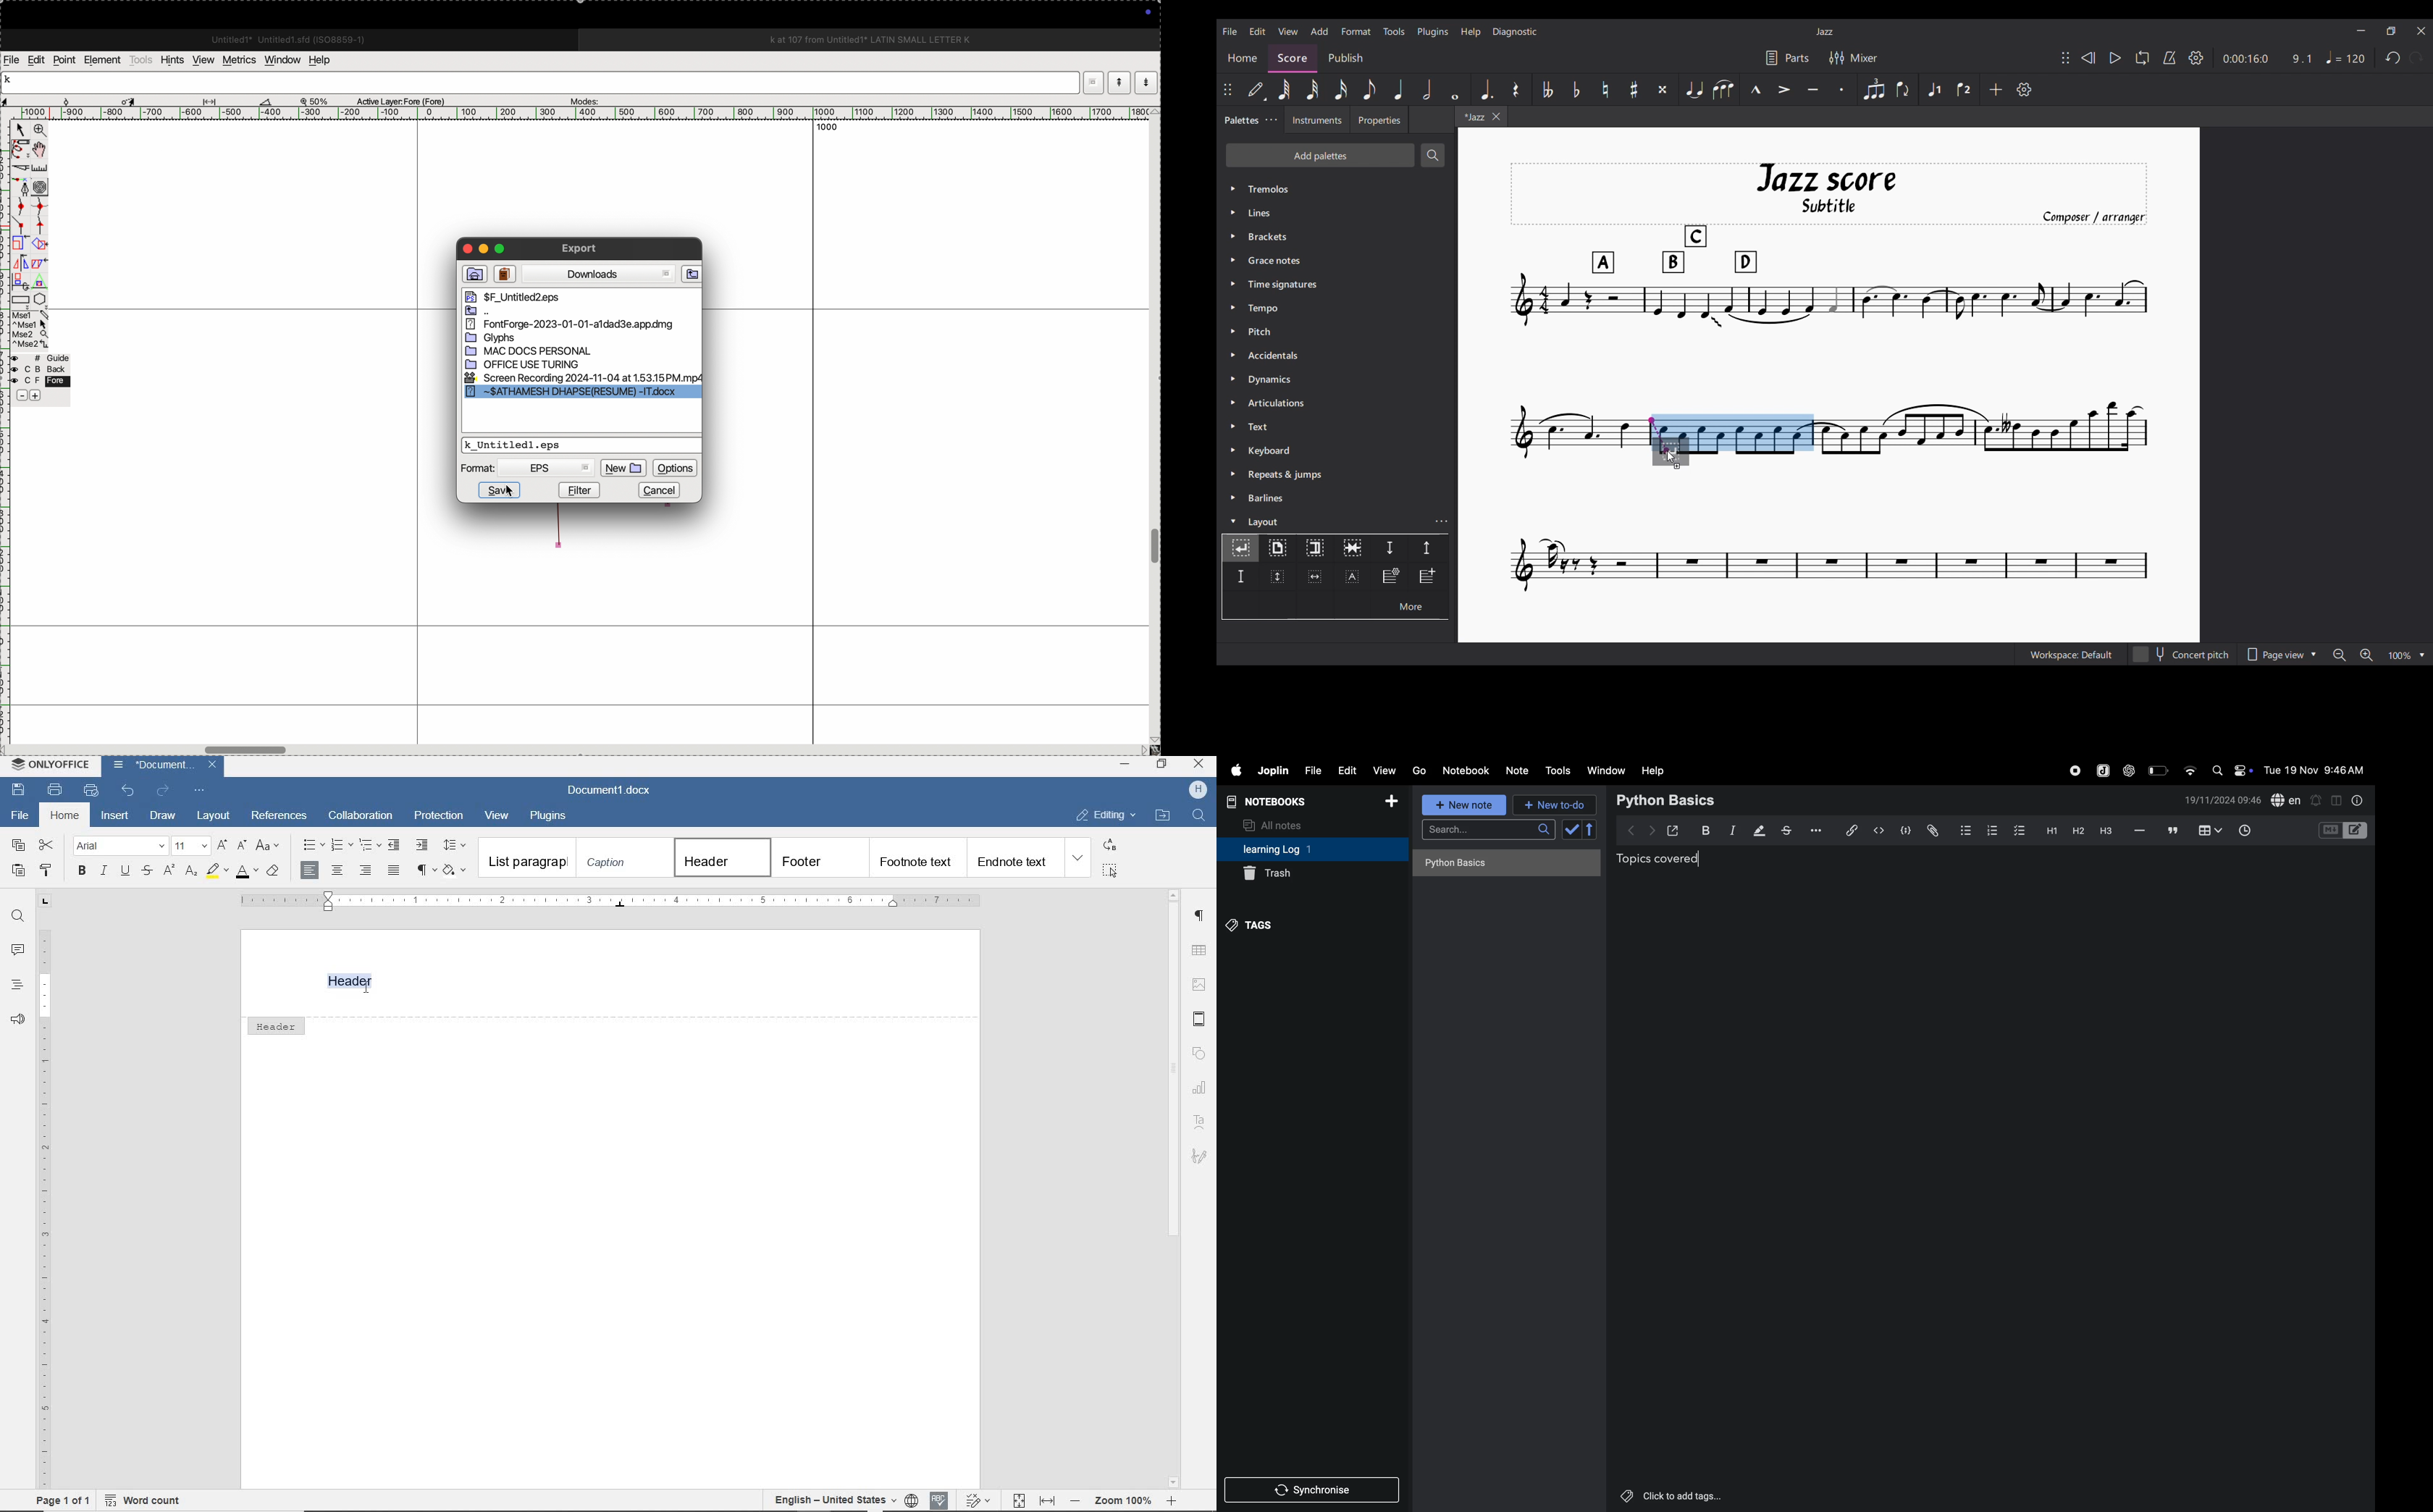 Image resolution: width=2436 pixels, height=1512 pixels. I want to click on view, so click(1385, 770).